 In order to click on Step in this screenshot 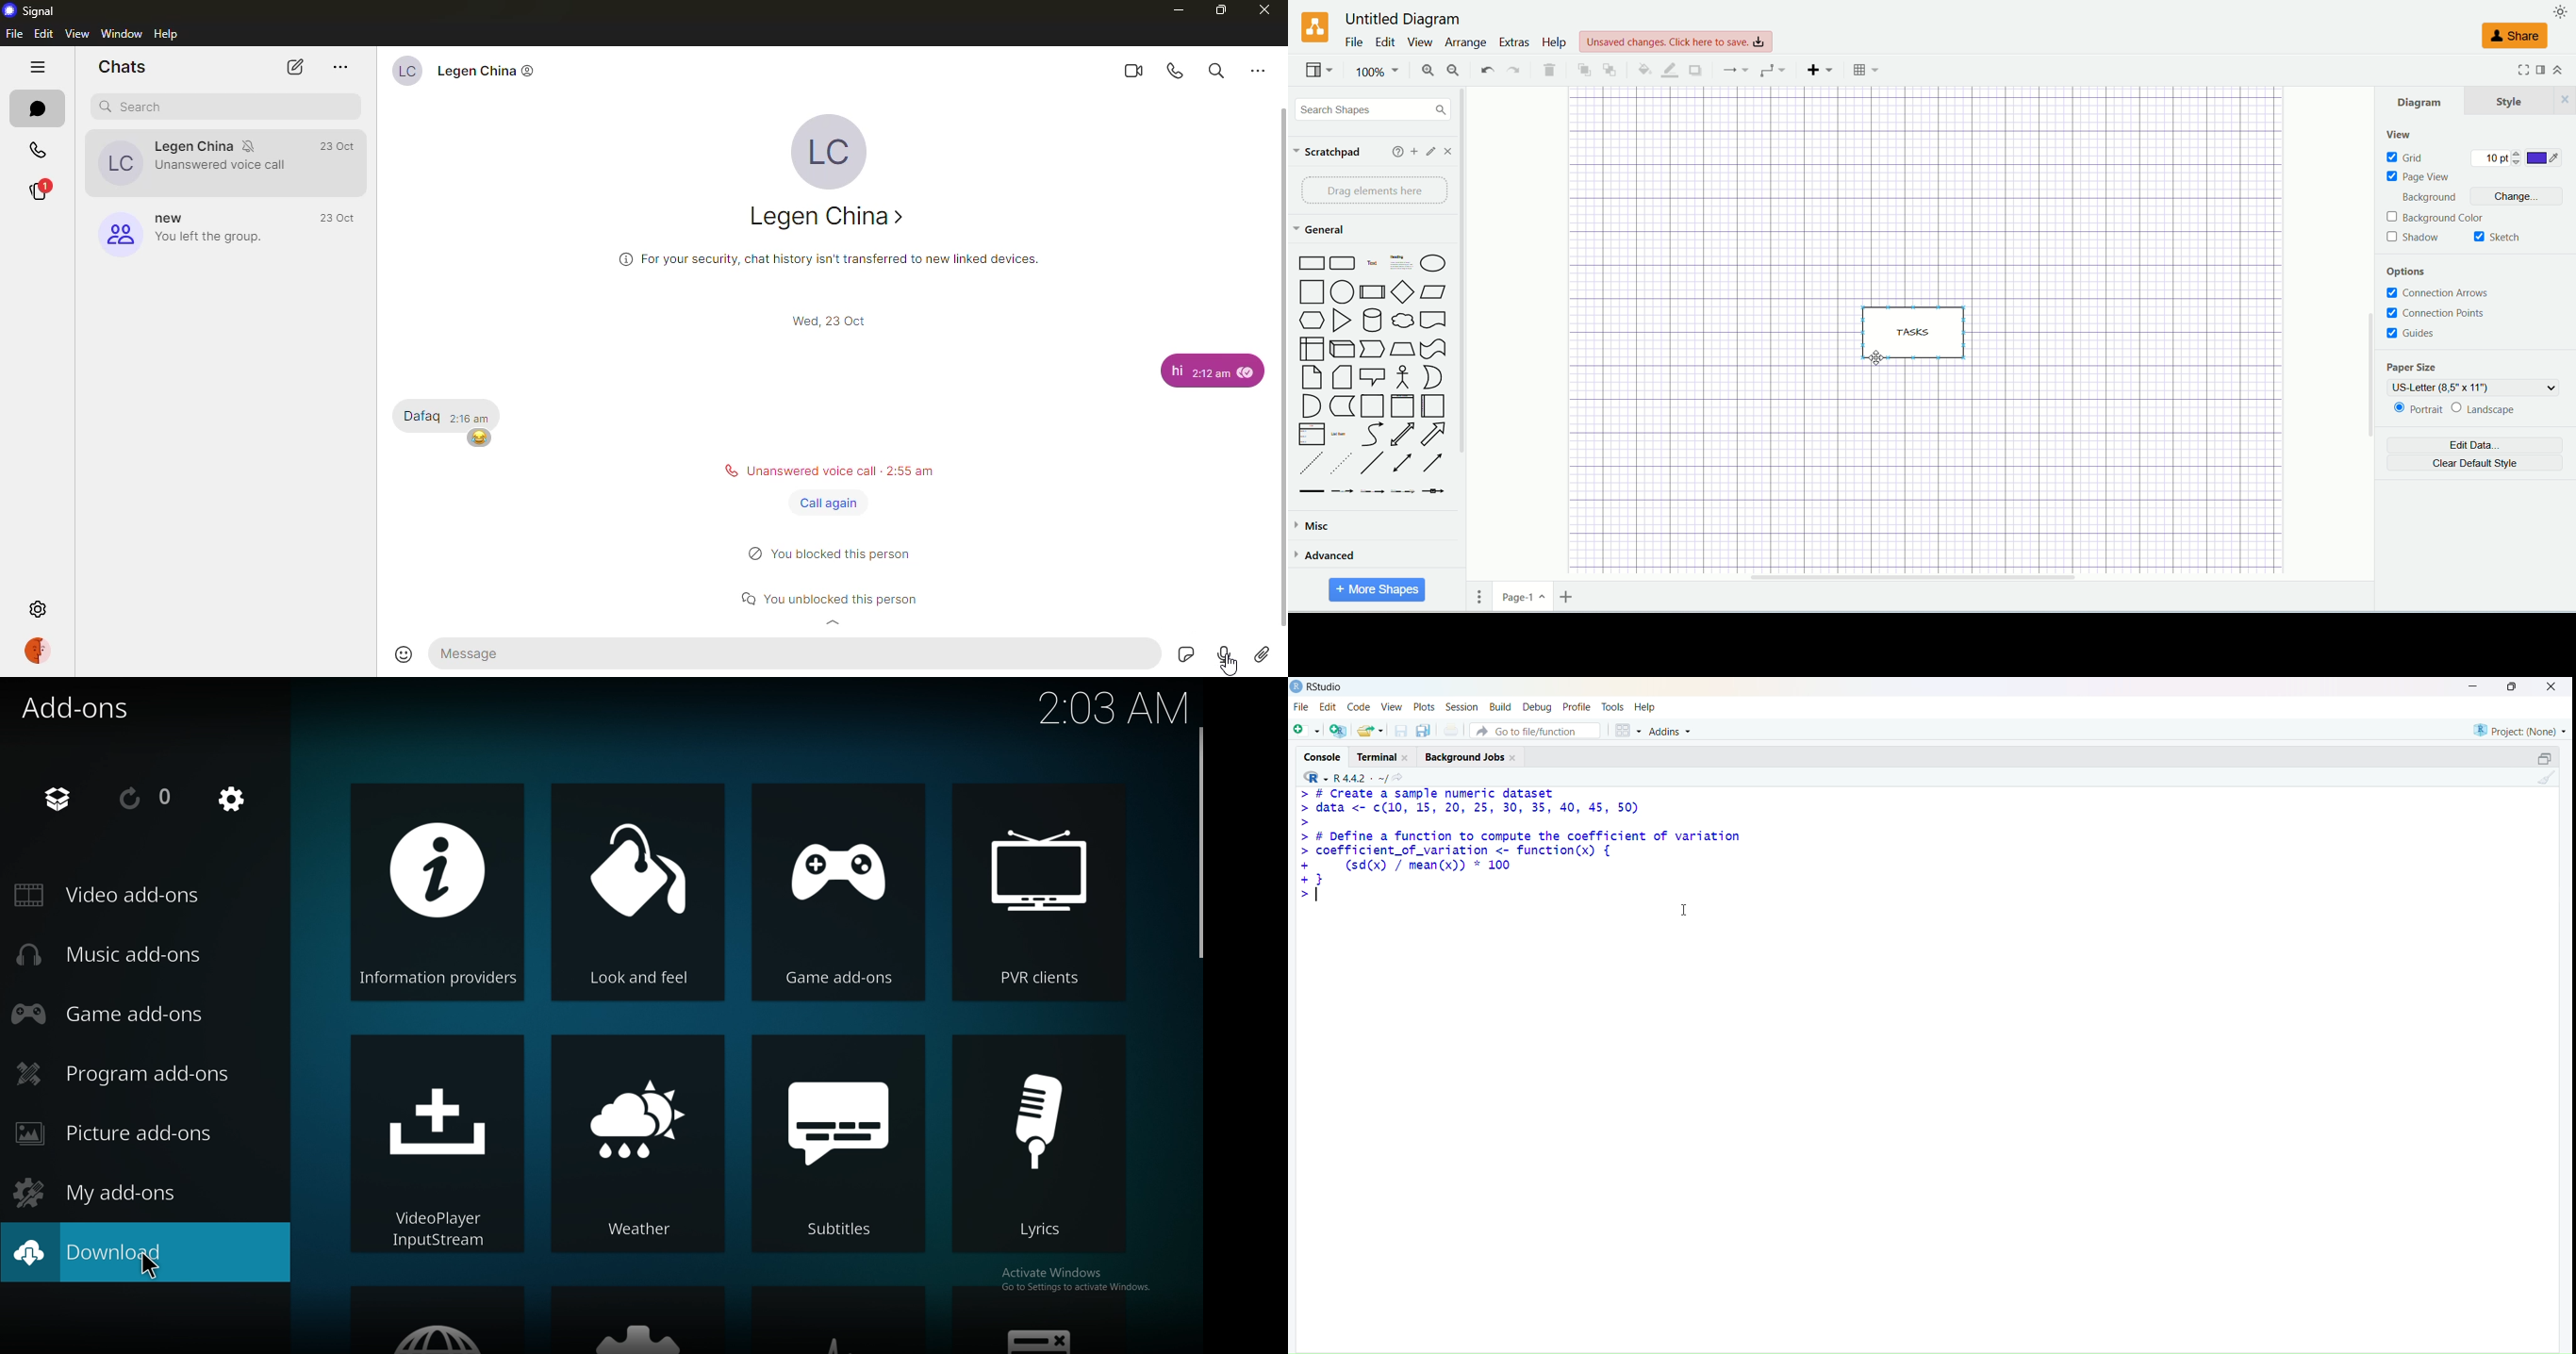, I will do `click(1372, 350)`.